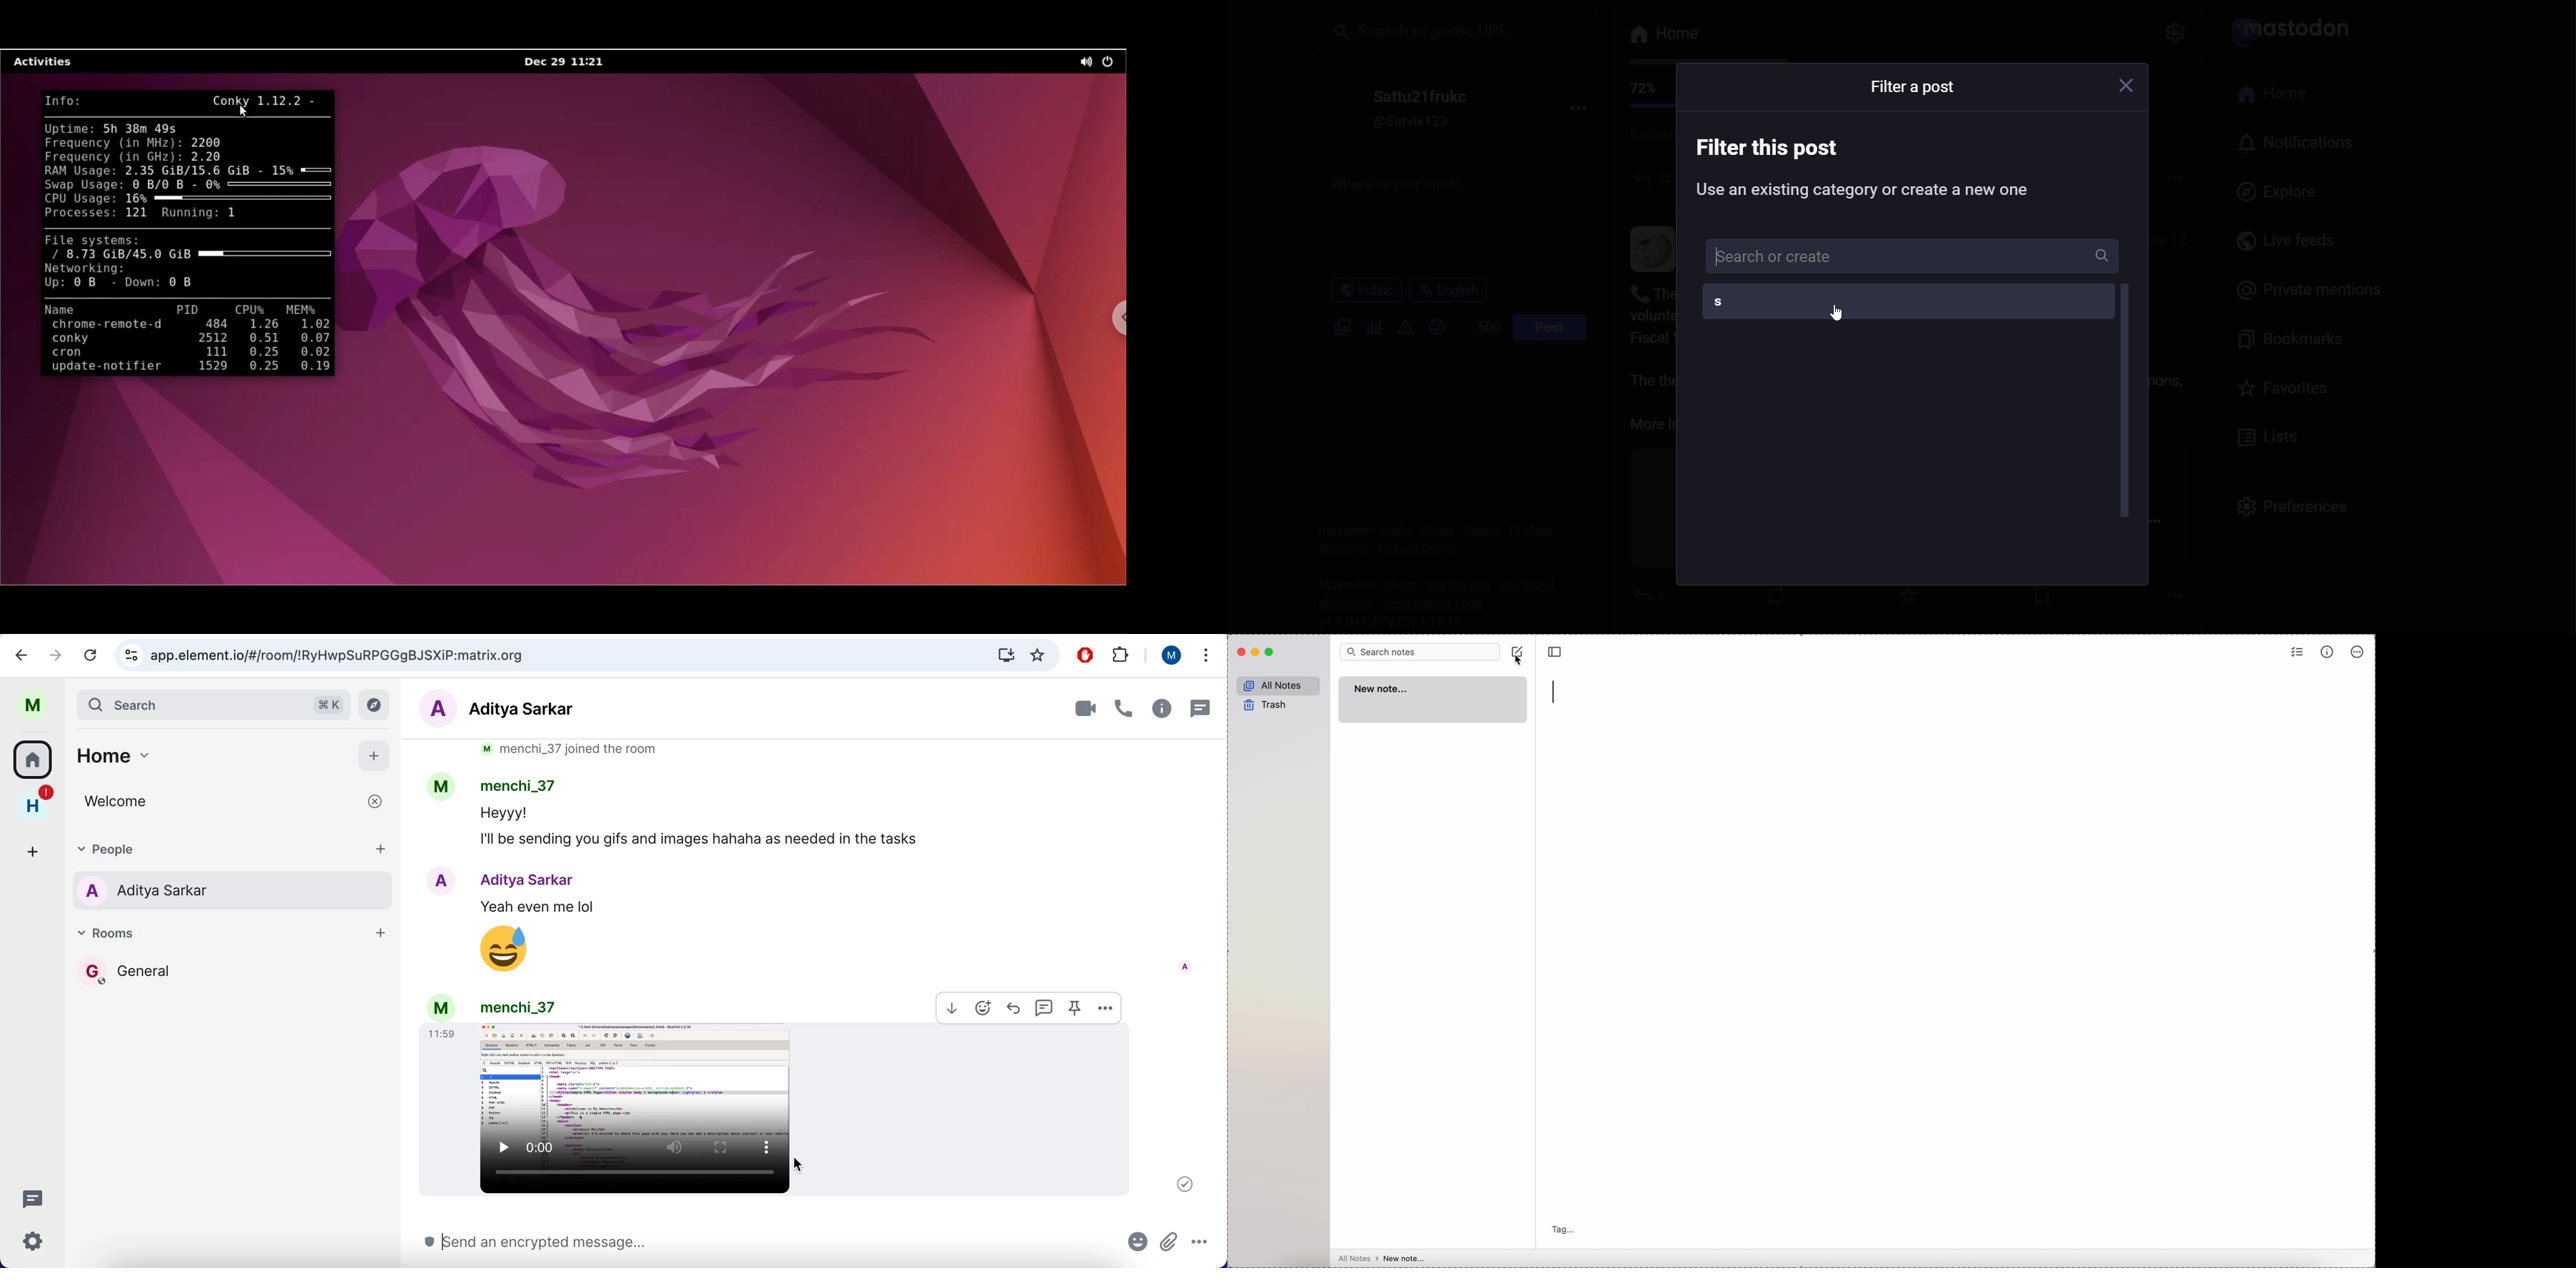 This screenshot has height=1288, width=2576. What do you see at coordinates (1556, 694) in the screenshot?
I see `typing cursor` at bounding box center [1556, 694].